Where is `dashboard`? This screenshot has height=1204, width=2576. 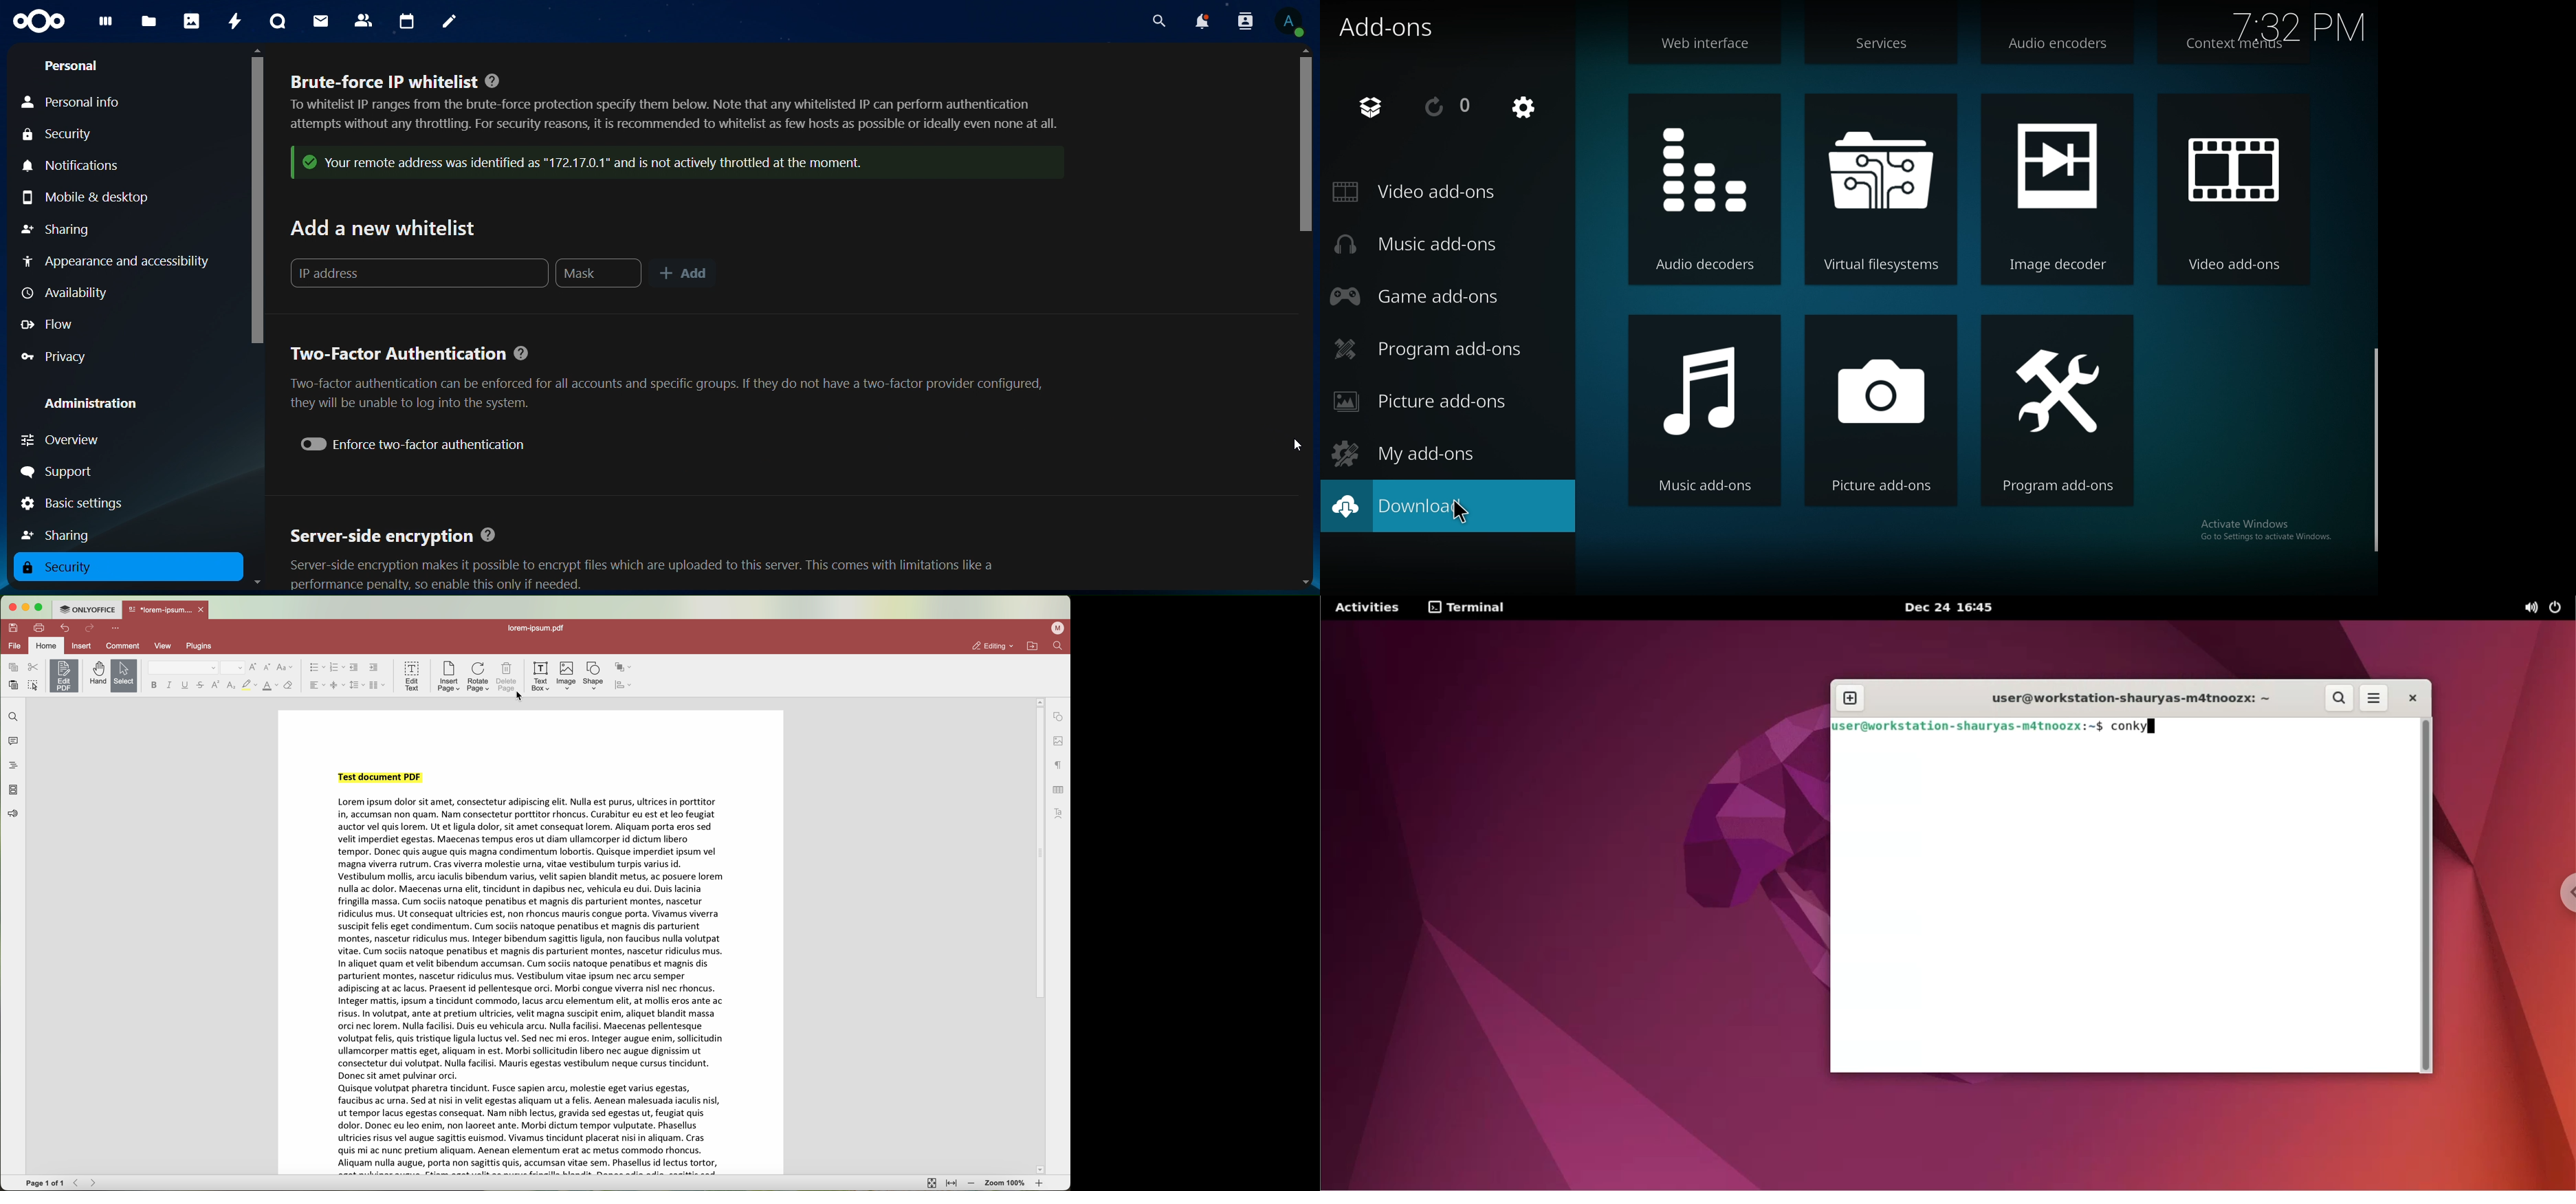
dashboard is located at coordinates (103, 24).